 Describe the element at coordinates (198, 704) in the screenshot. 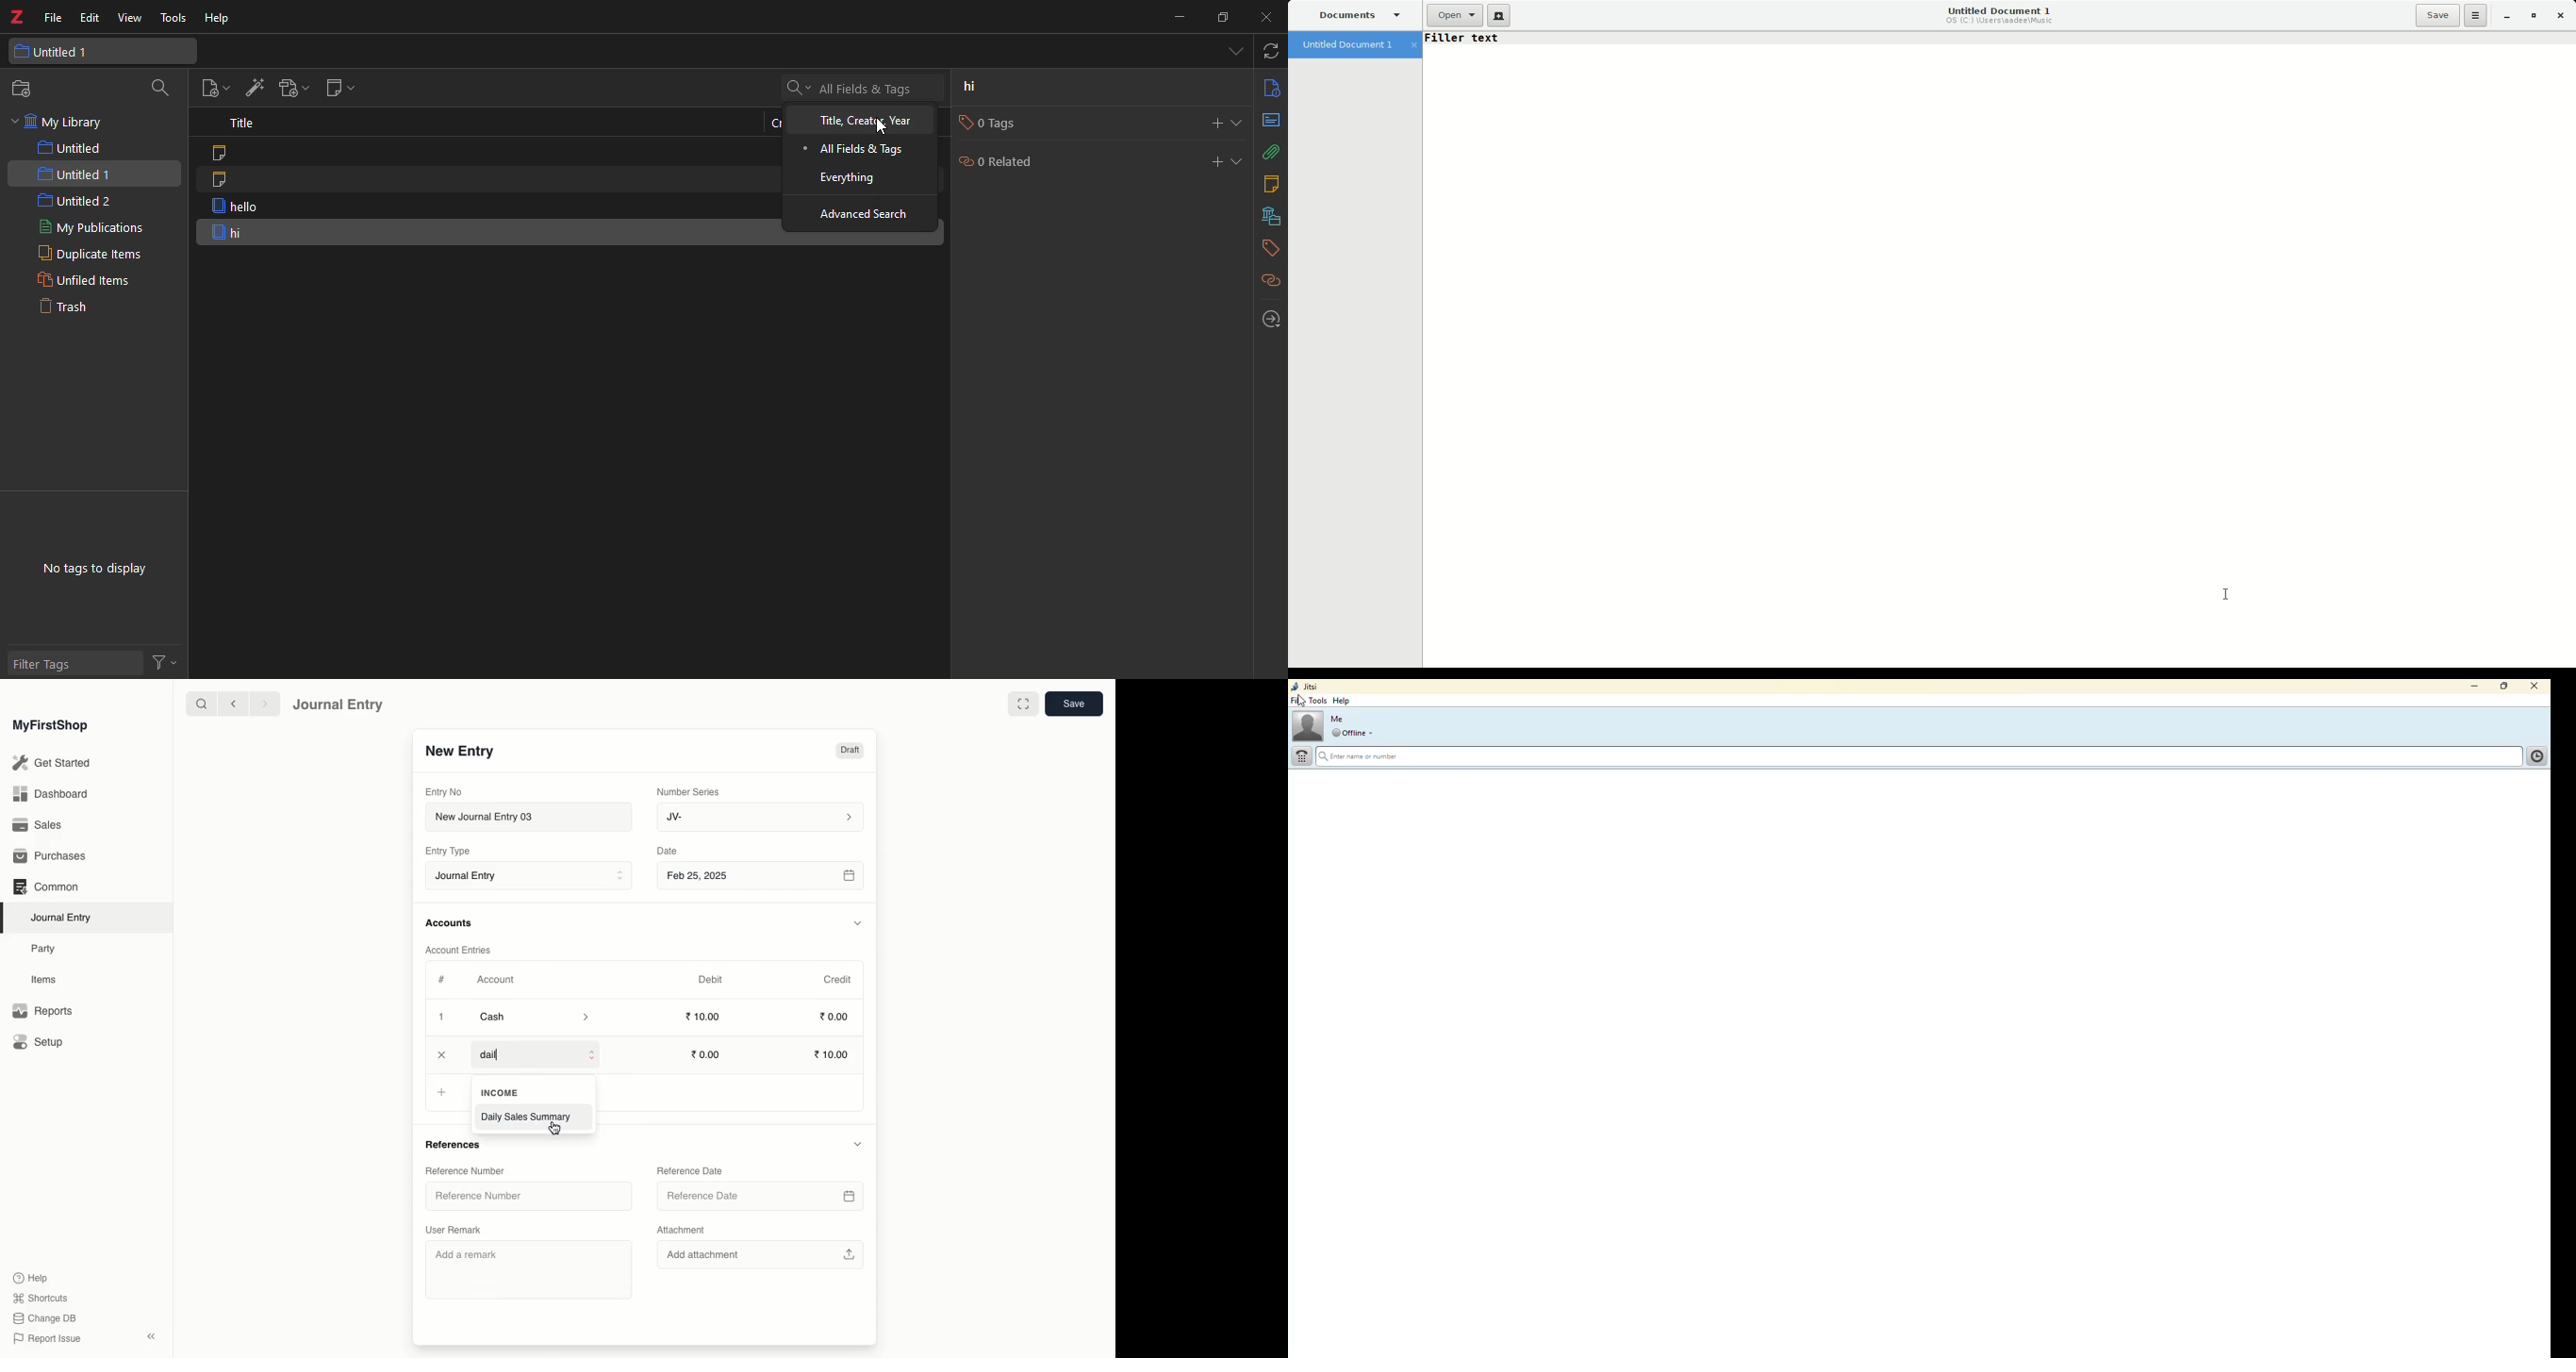

I see `search` at that location.